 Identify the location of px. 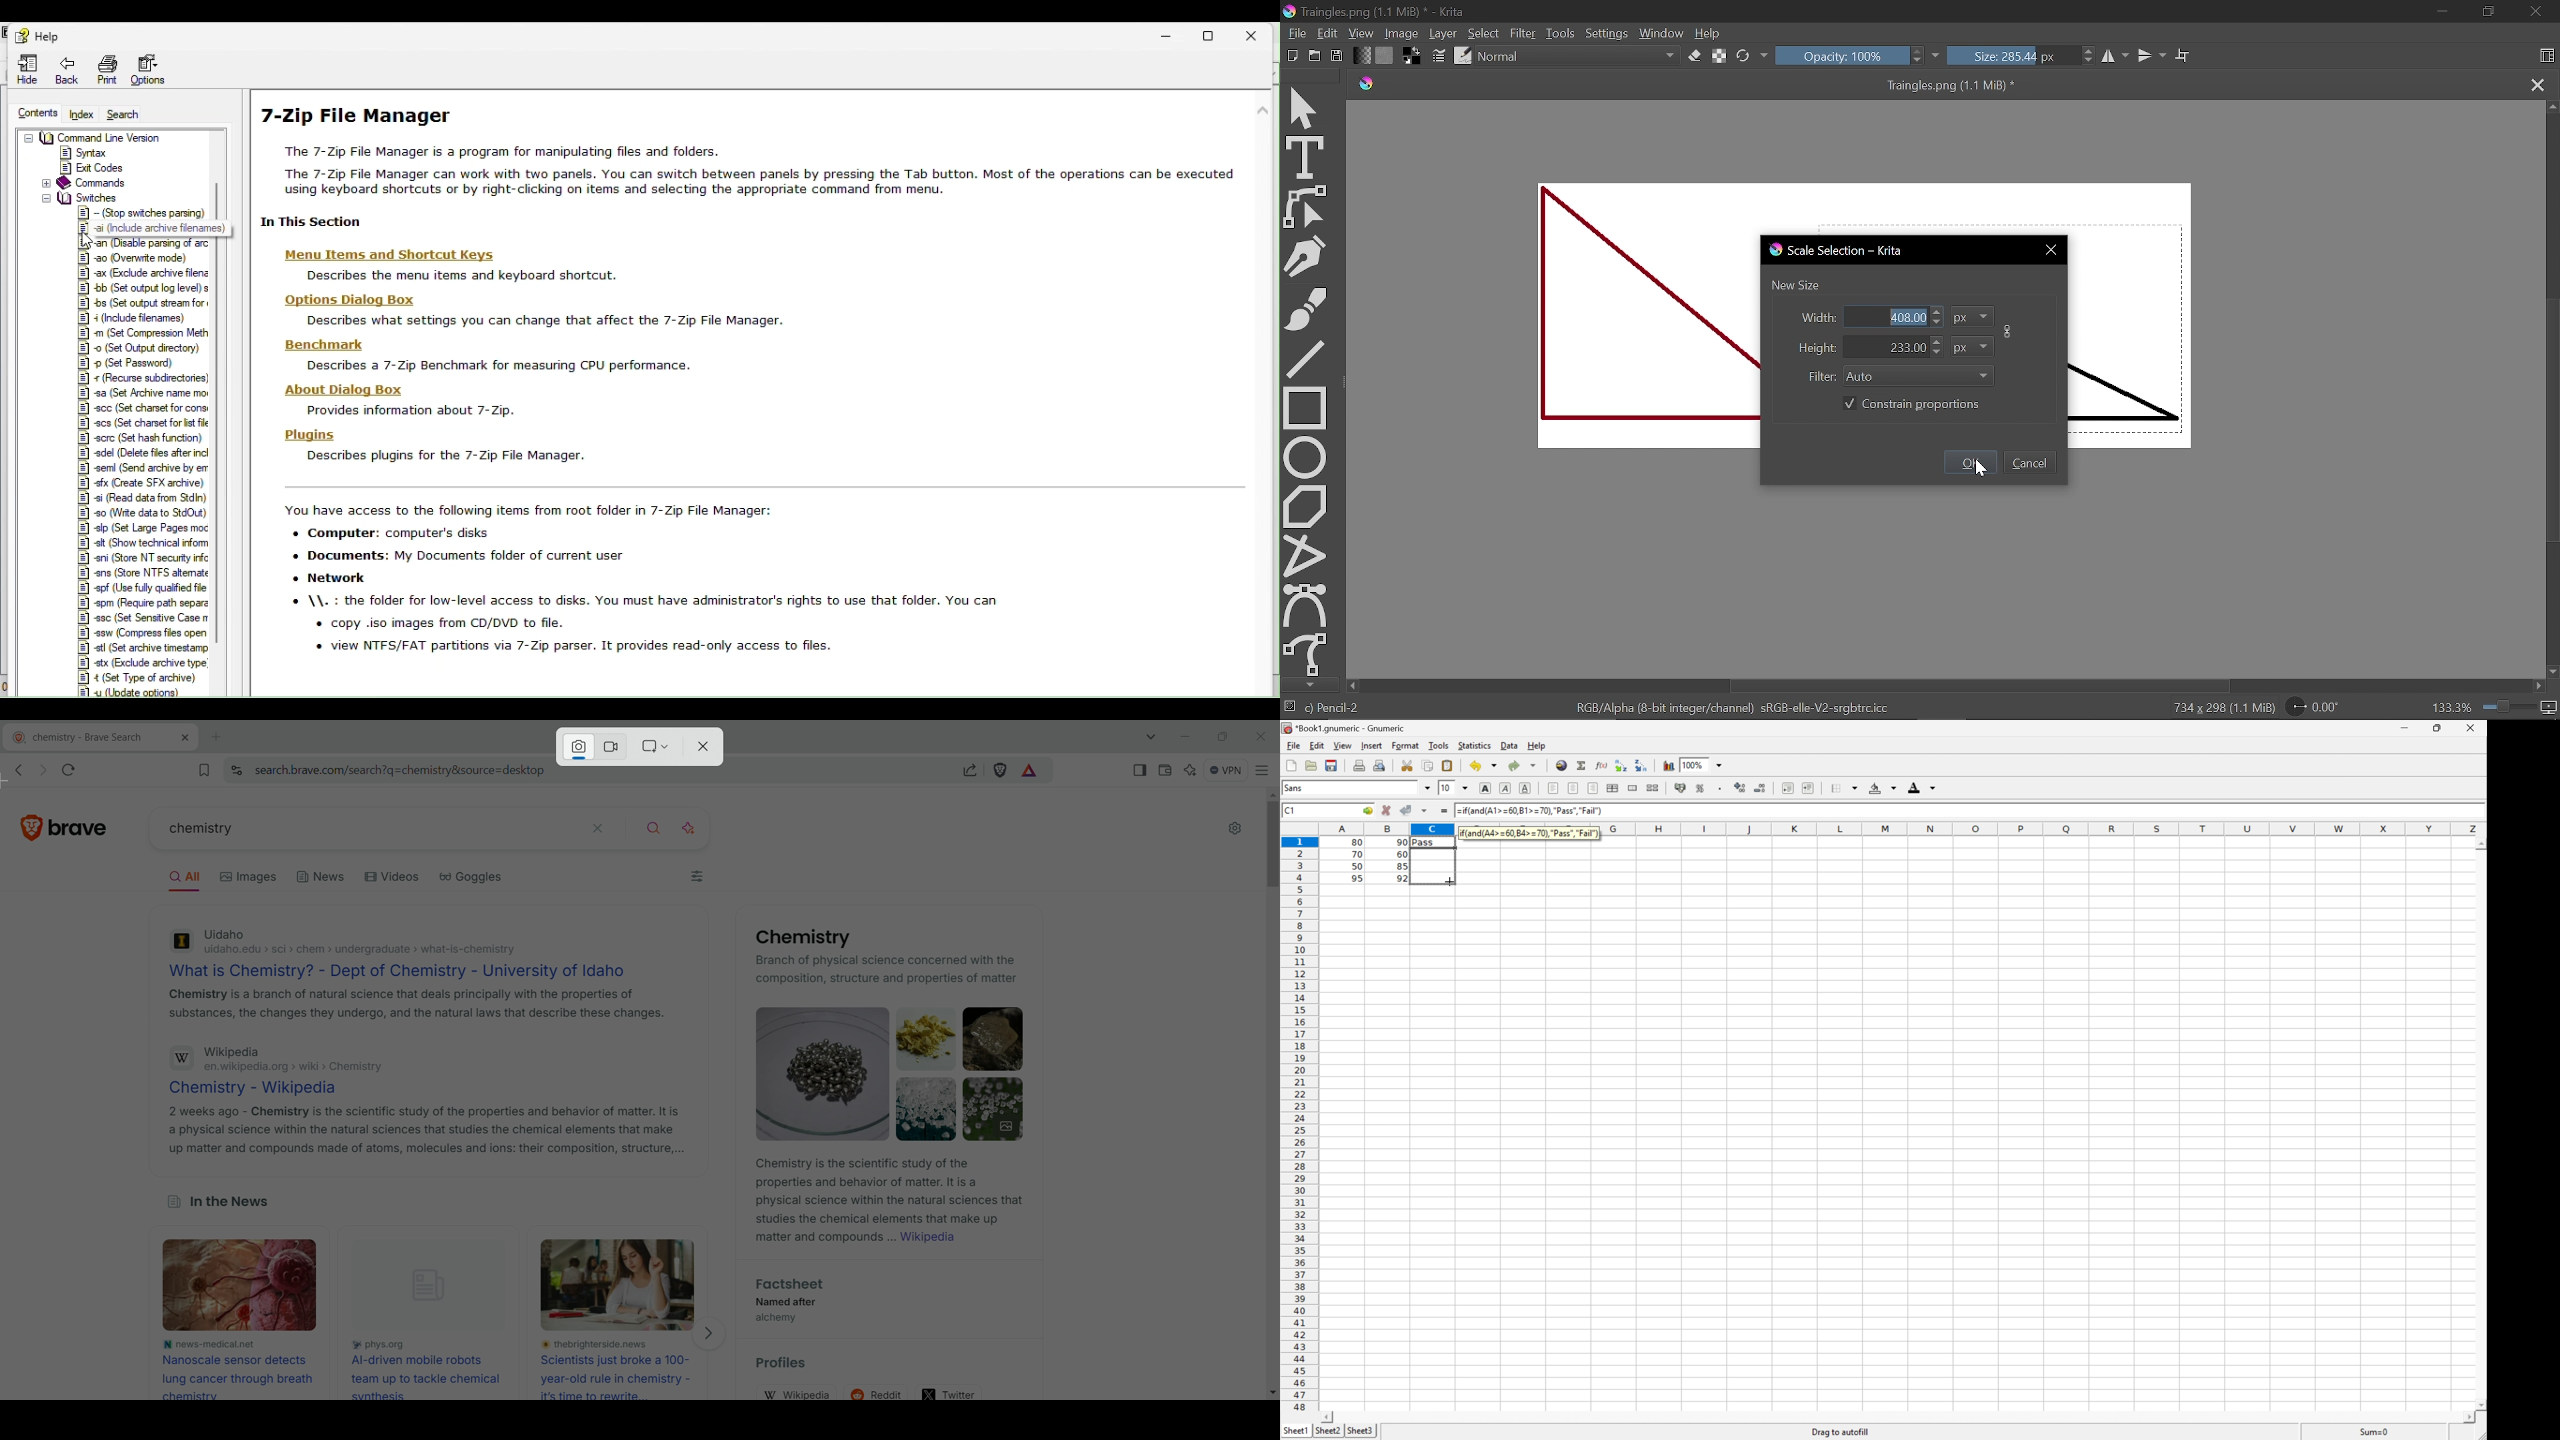
(1974, 316).